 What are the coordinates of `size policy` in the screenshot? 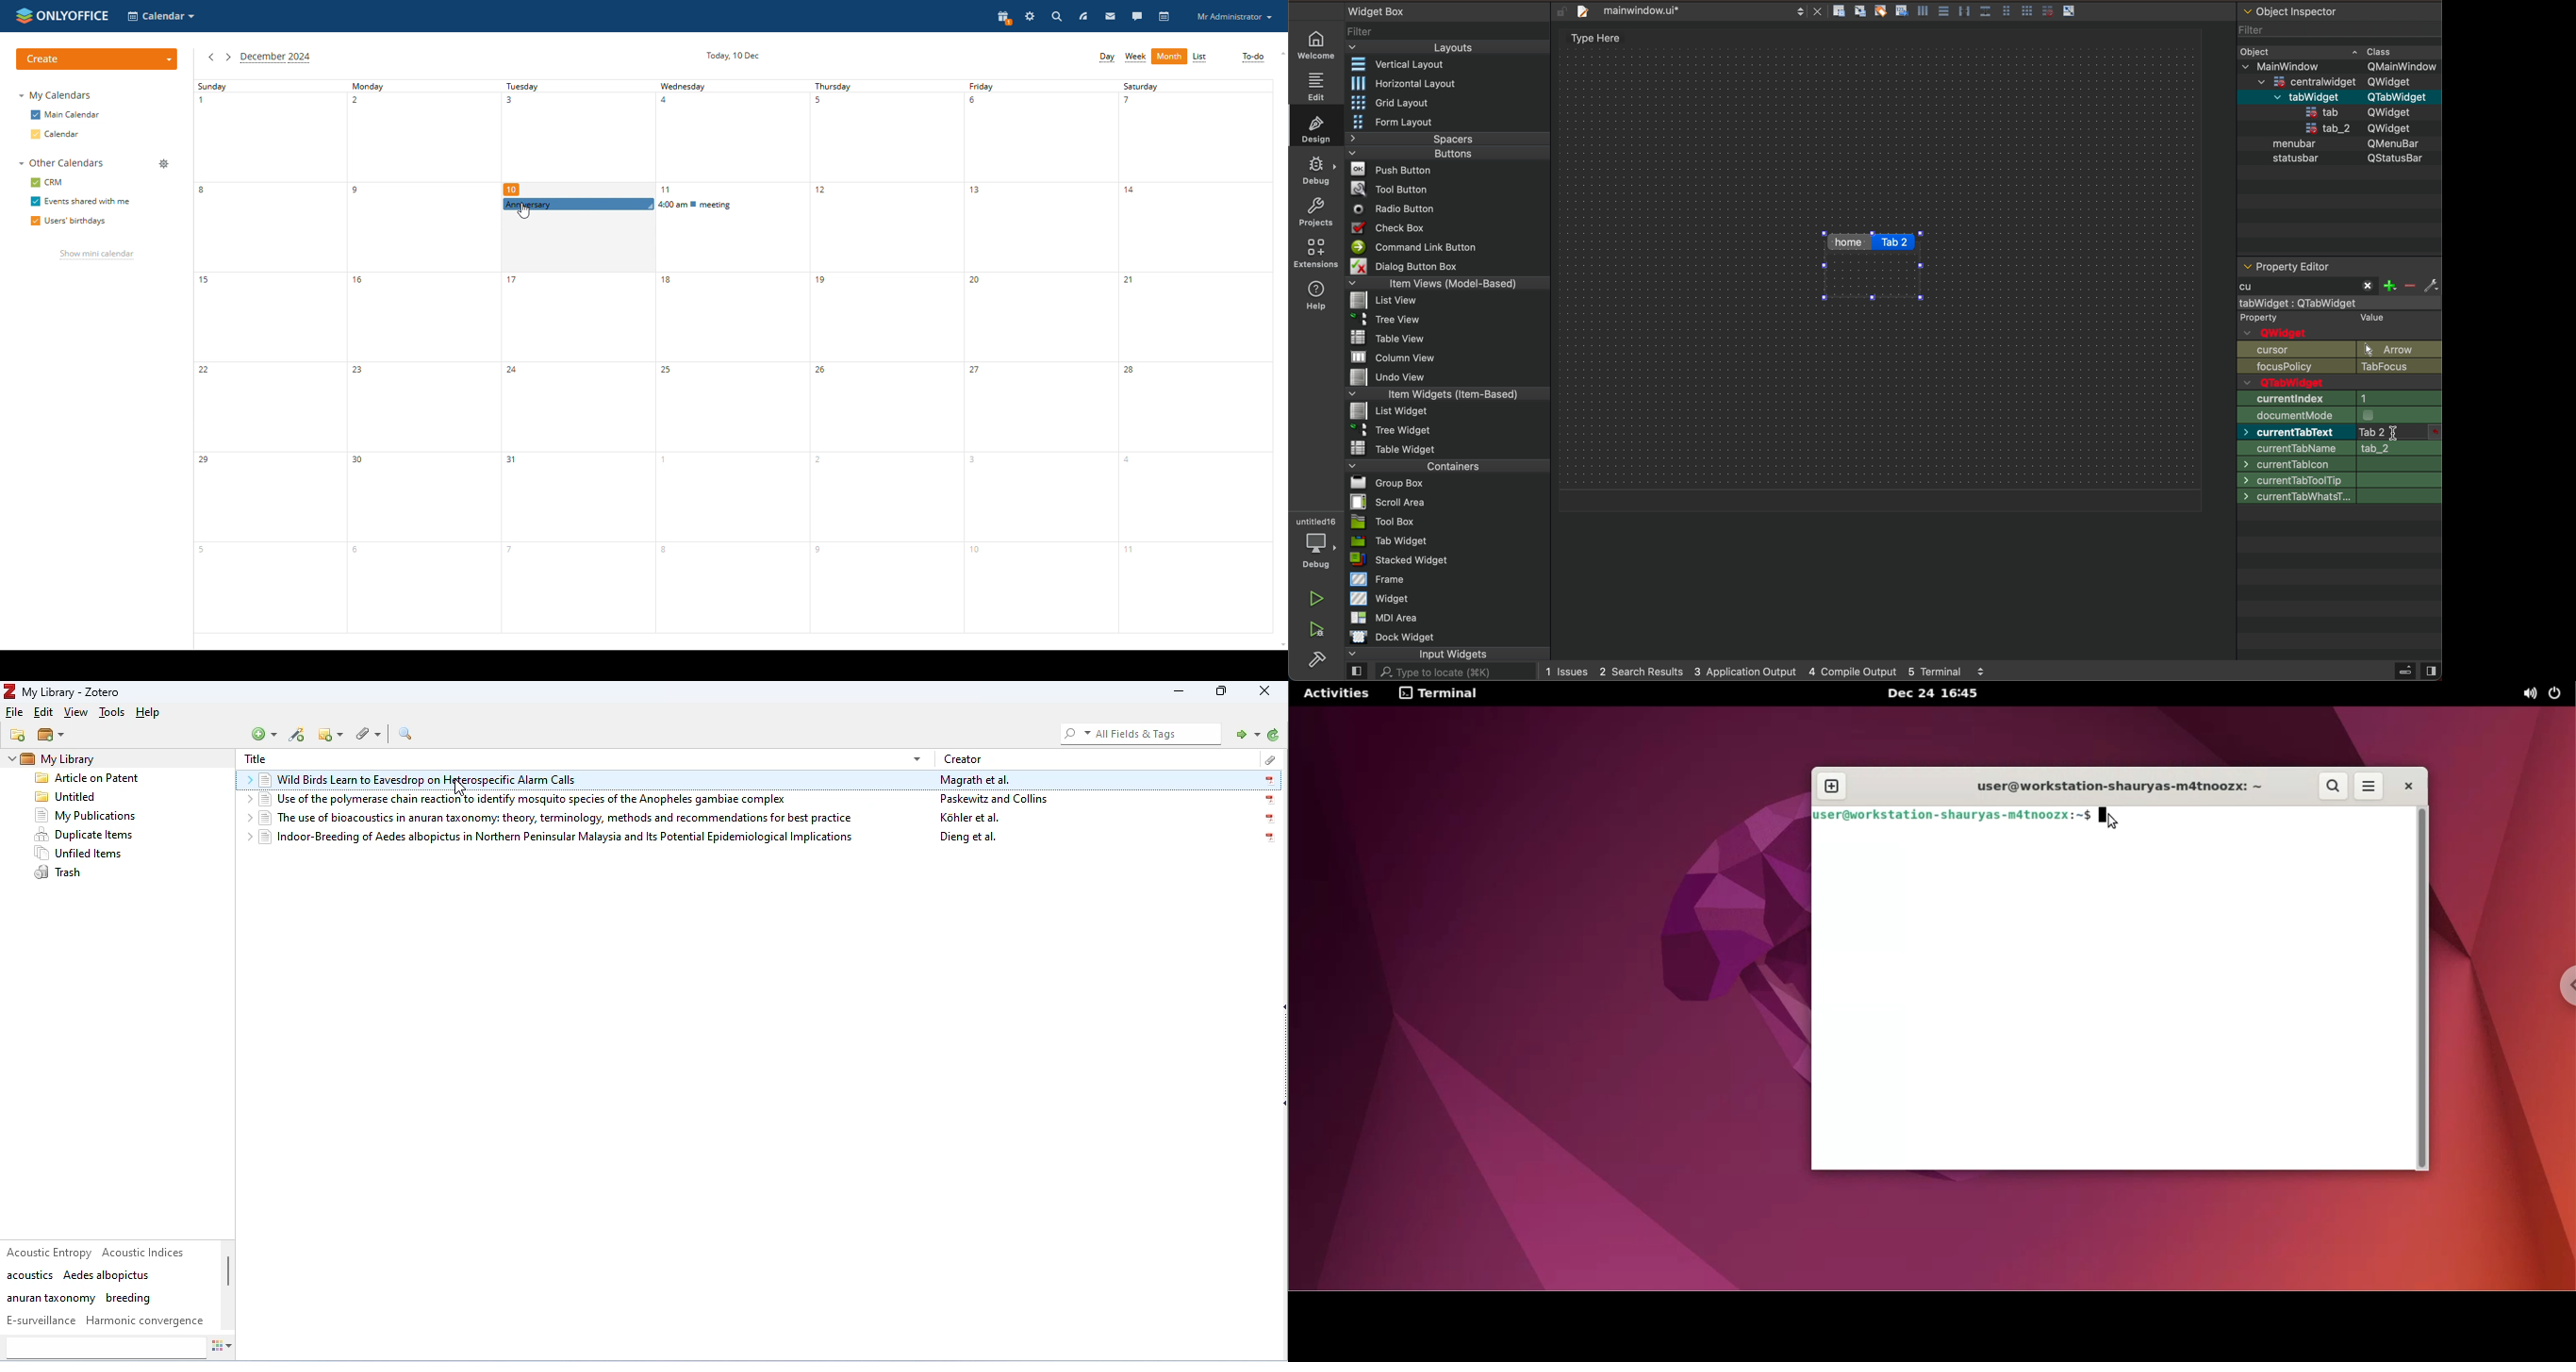 It's located at (2340, 414).